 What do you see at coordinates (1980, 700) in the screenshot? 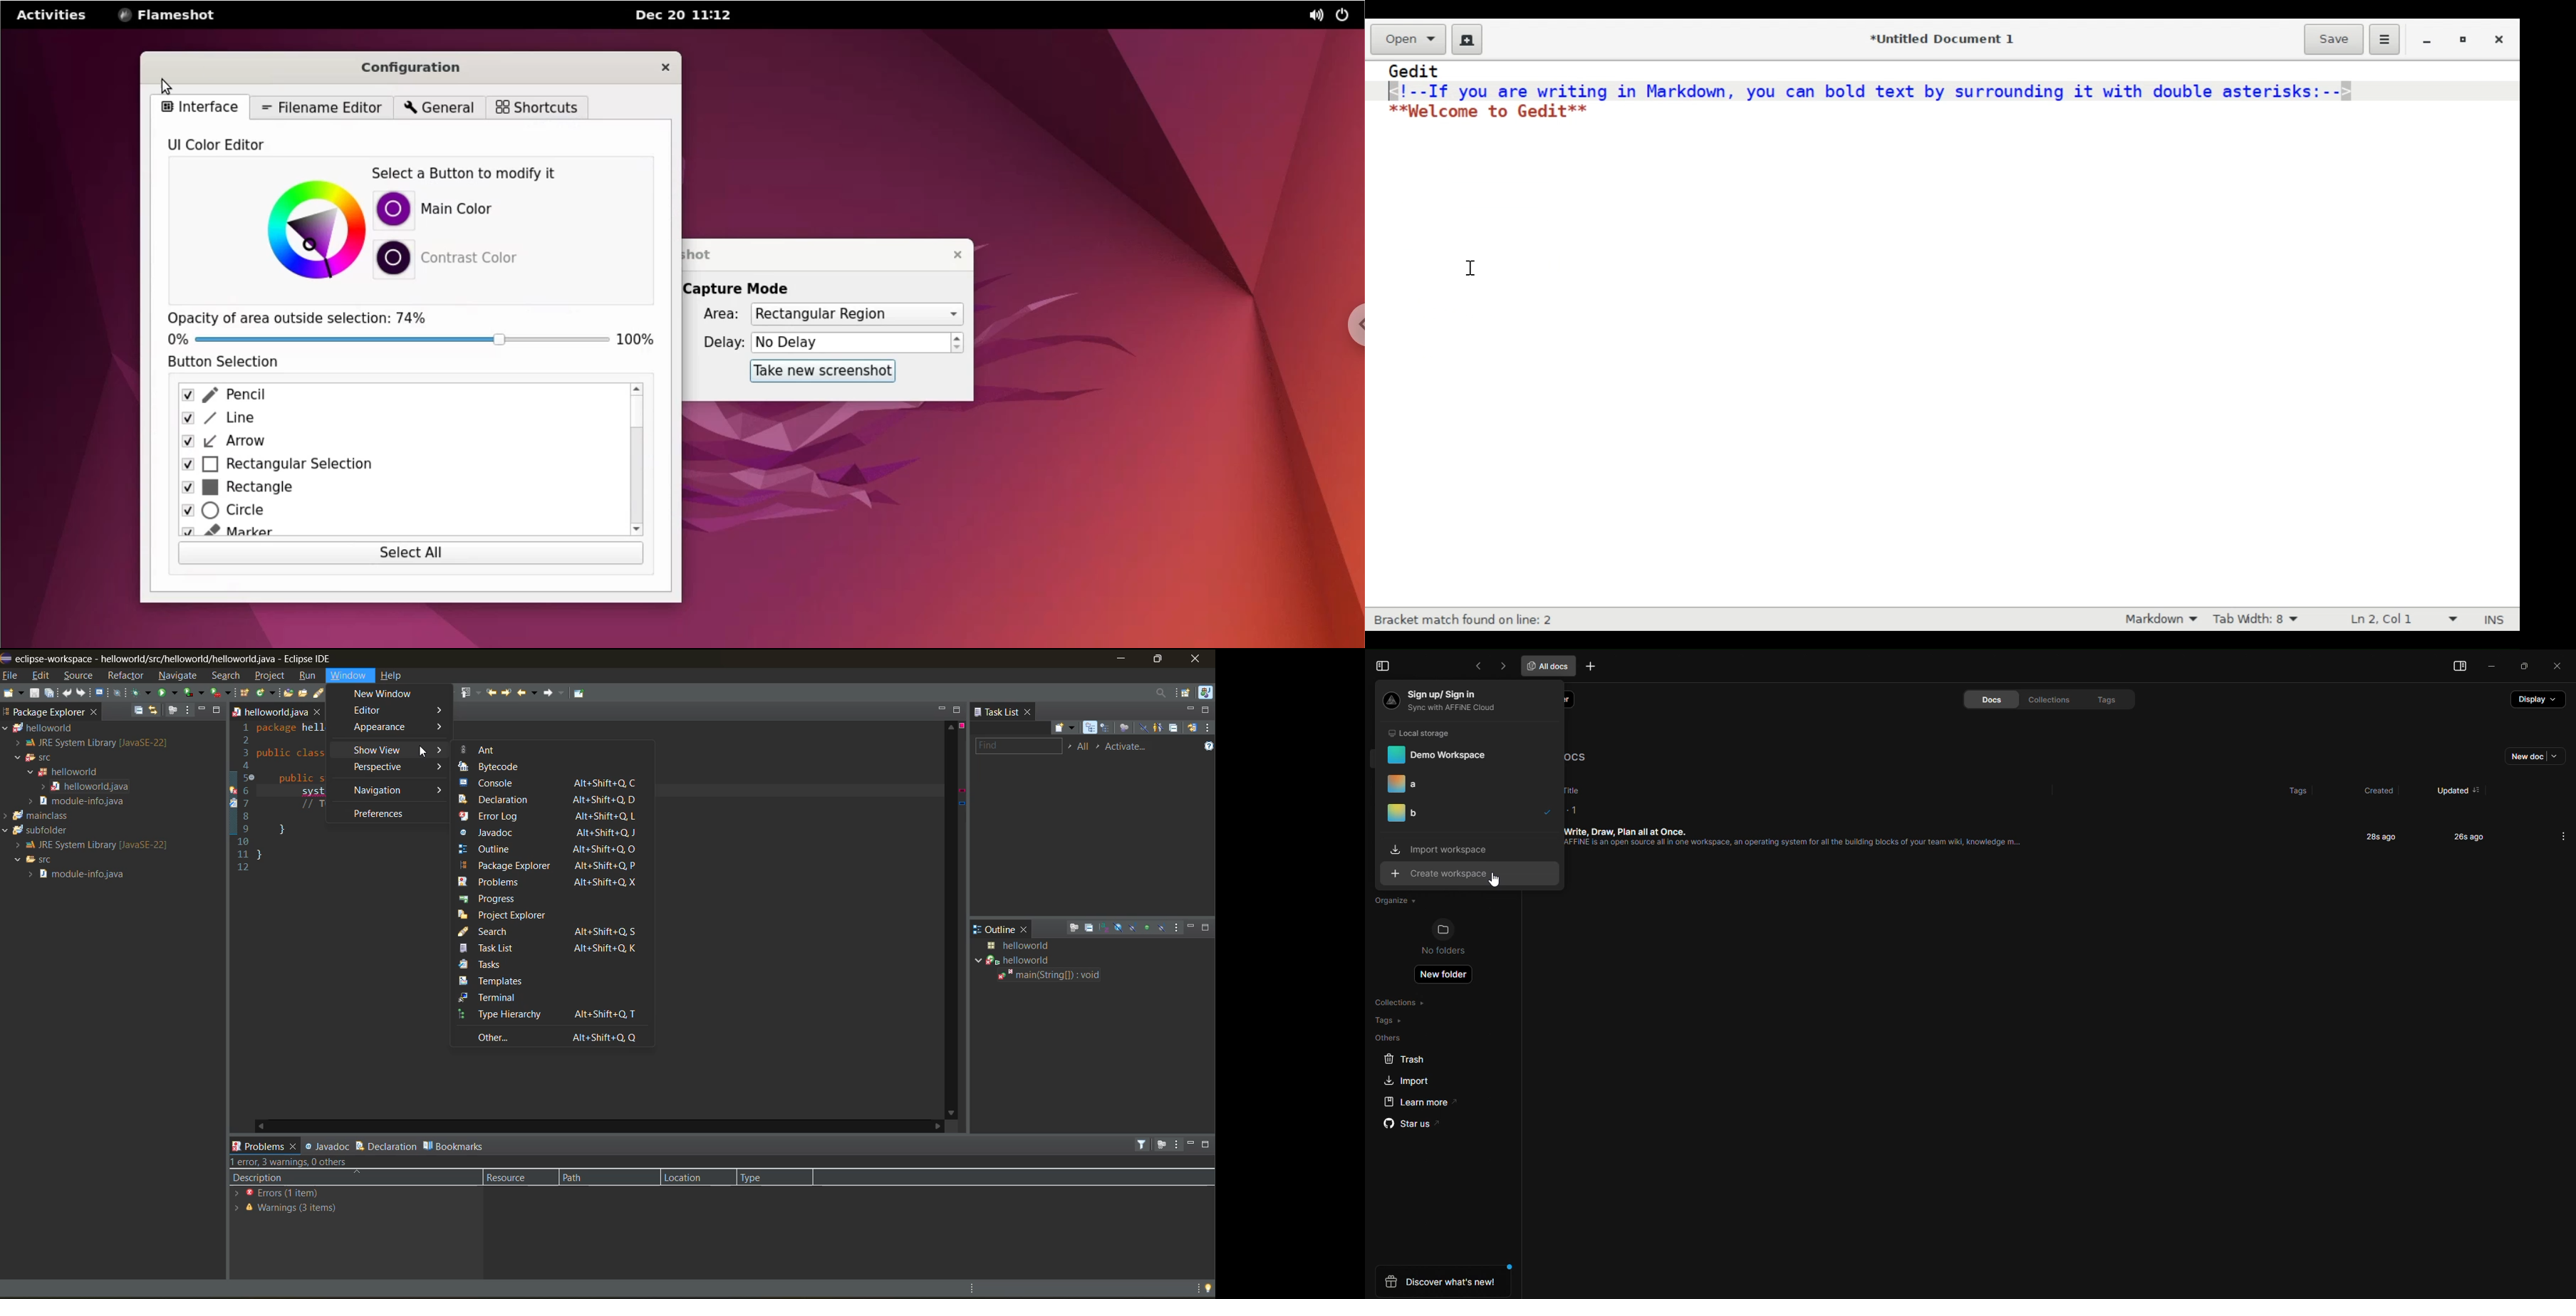
I see `docs` at bounding box center [1980, 700].